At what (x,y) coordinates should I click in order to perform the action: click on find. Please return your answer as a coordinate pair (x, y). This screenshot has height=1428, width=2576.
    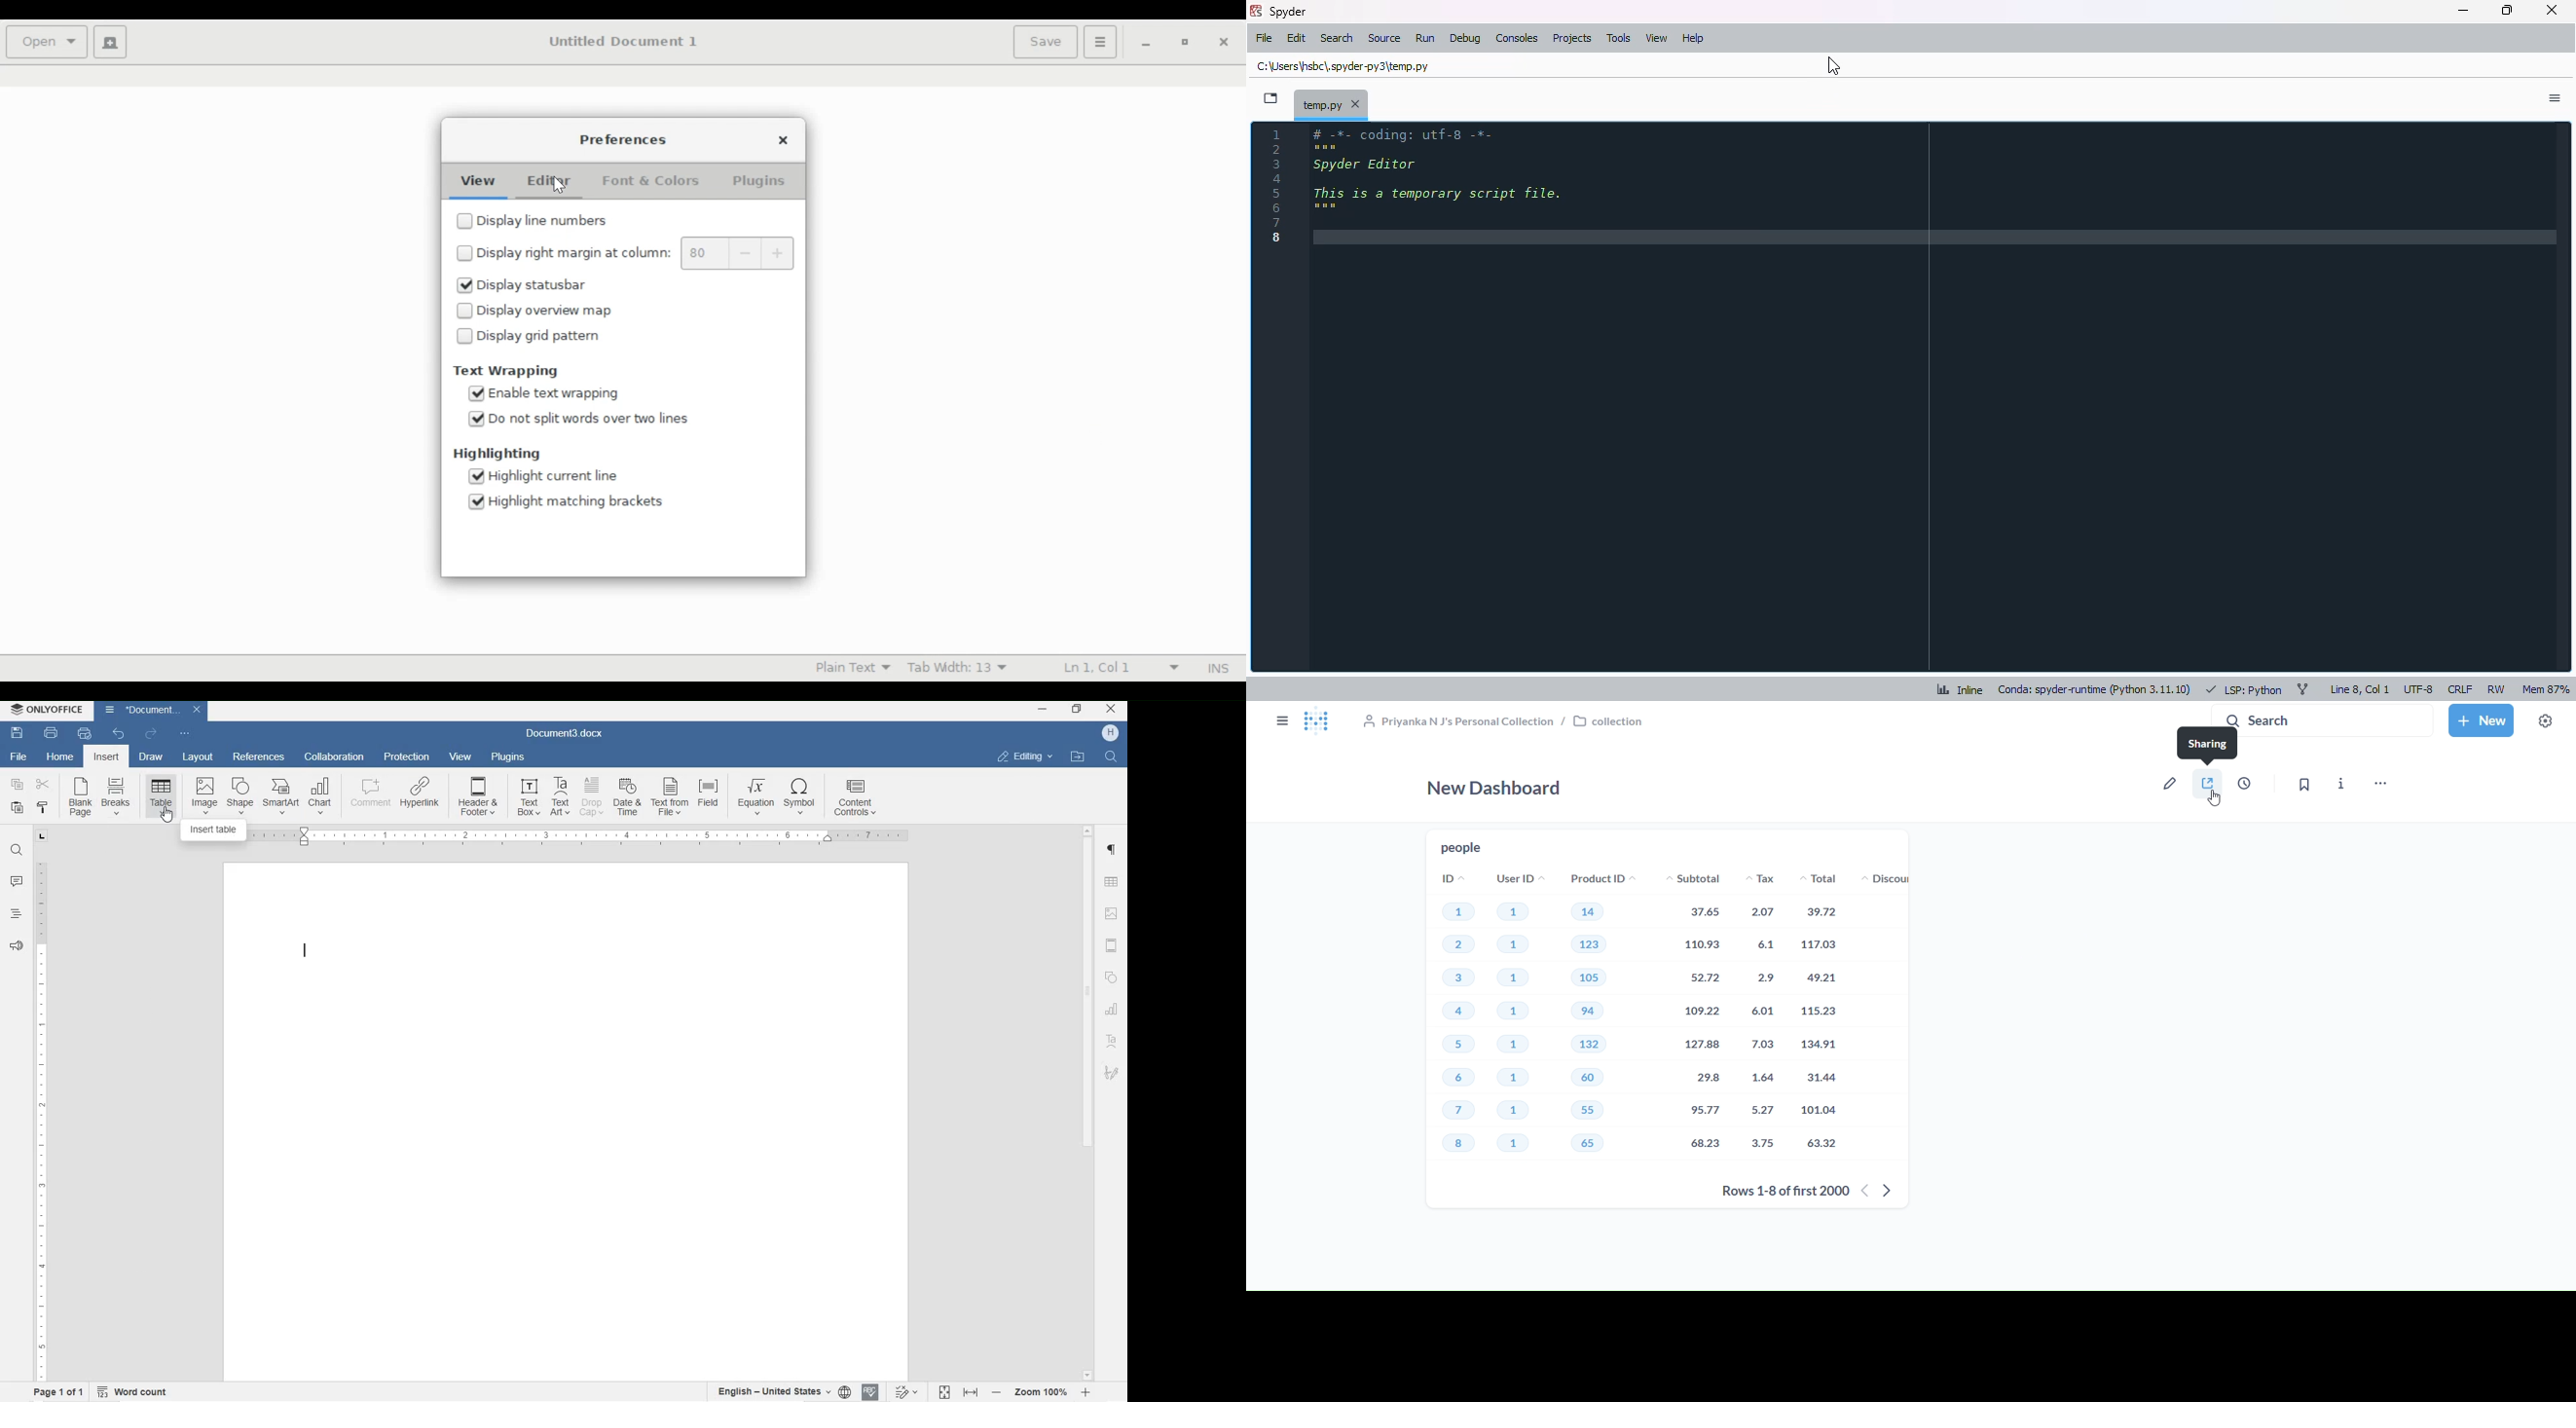
    Looking at the image, I should click on (1113, 757).